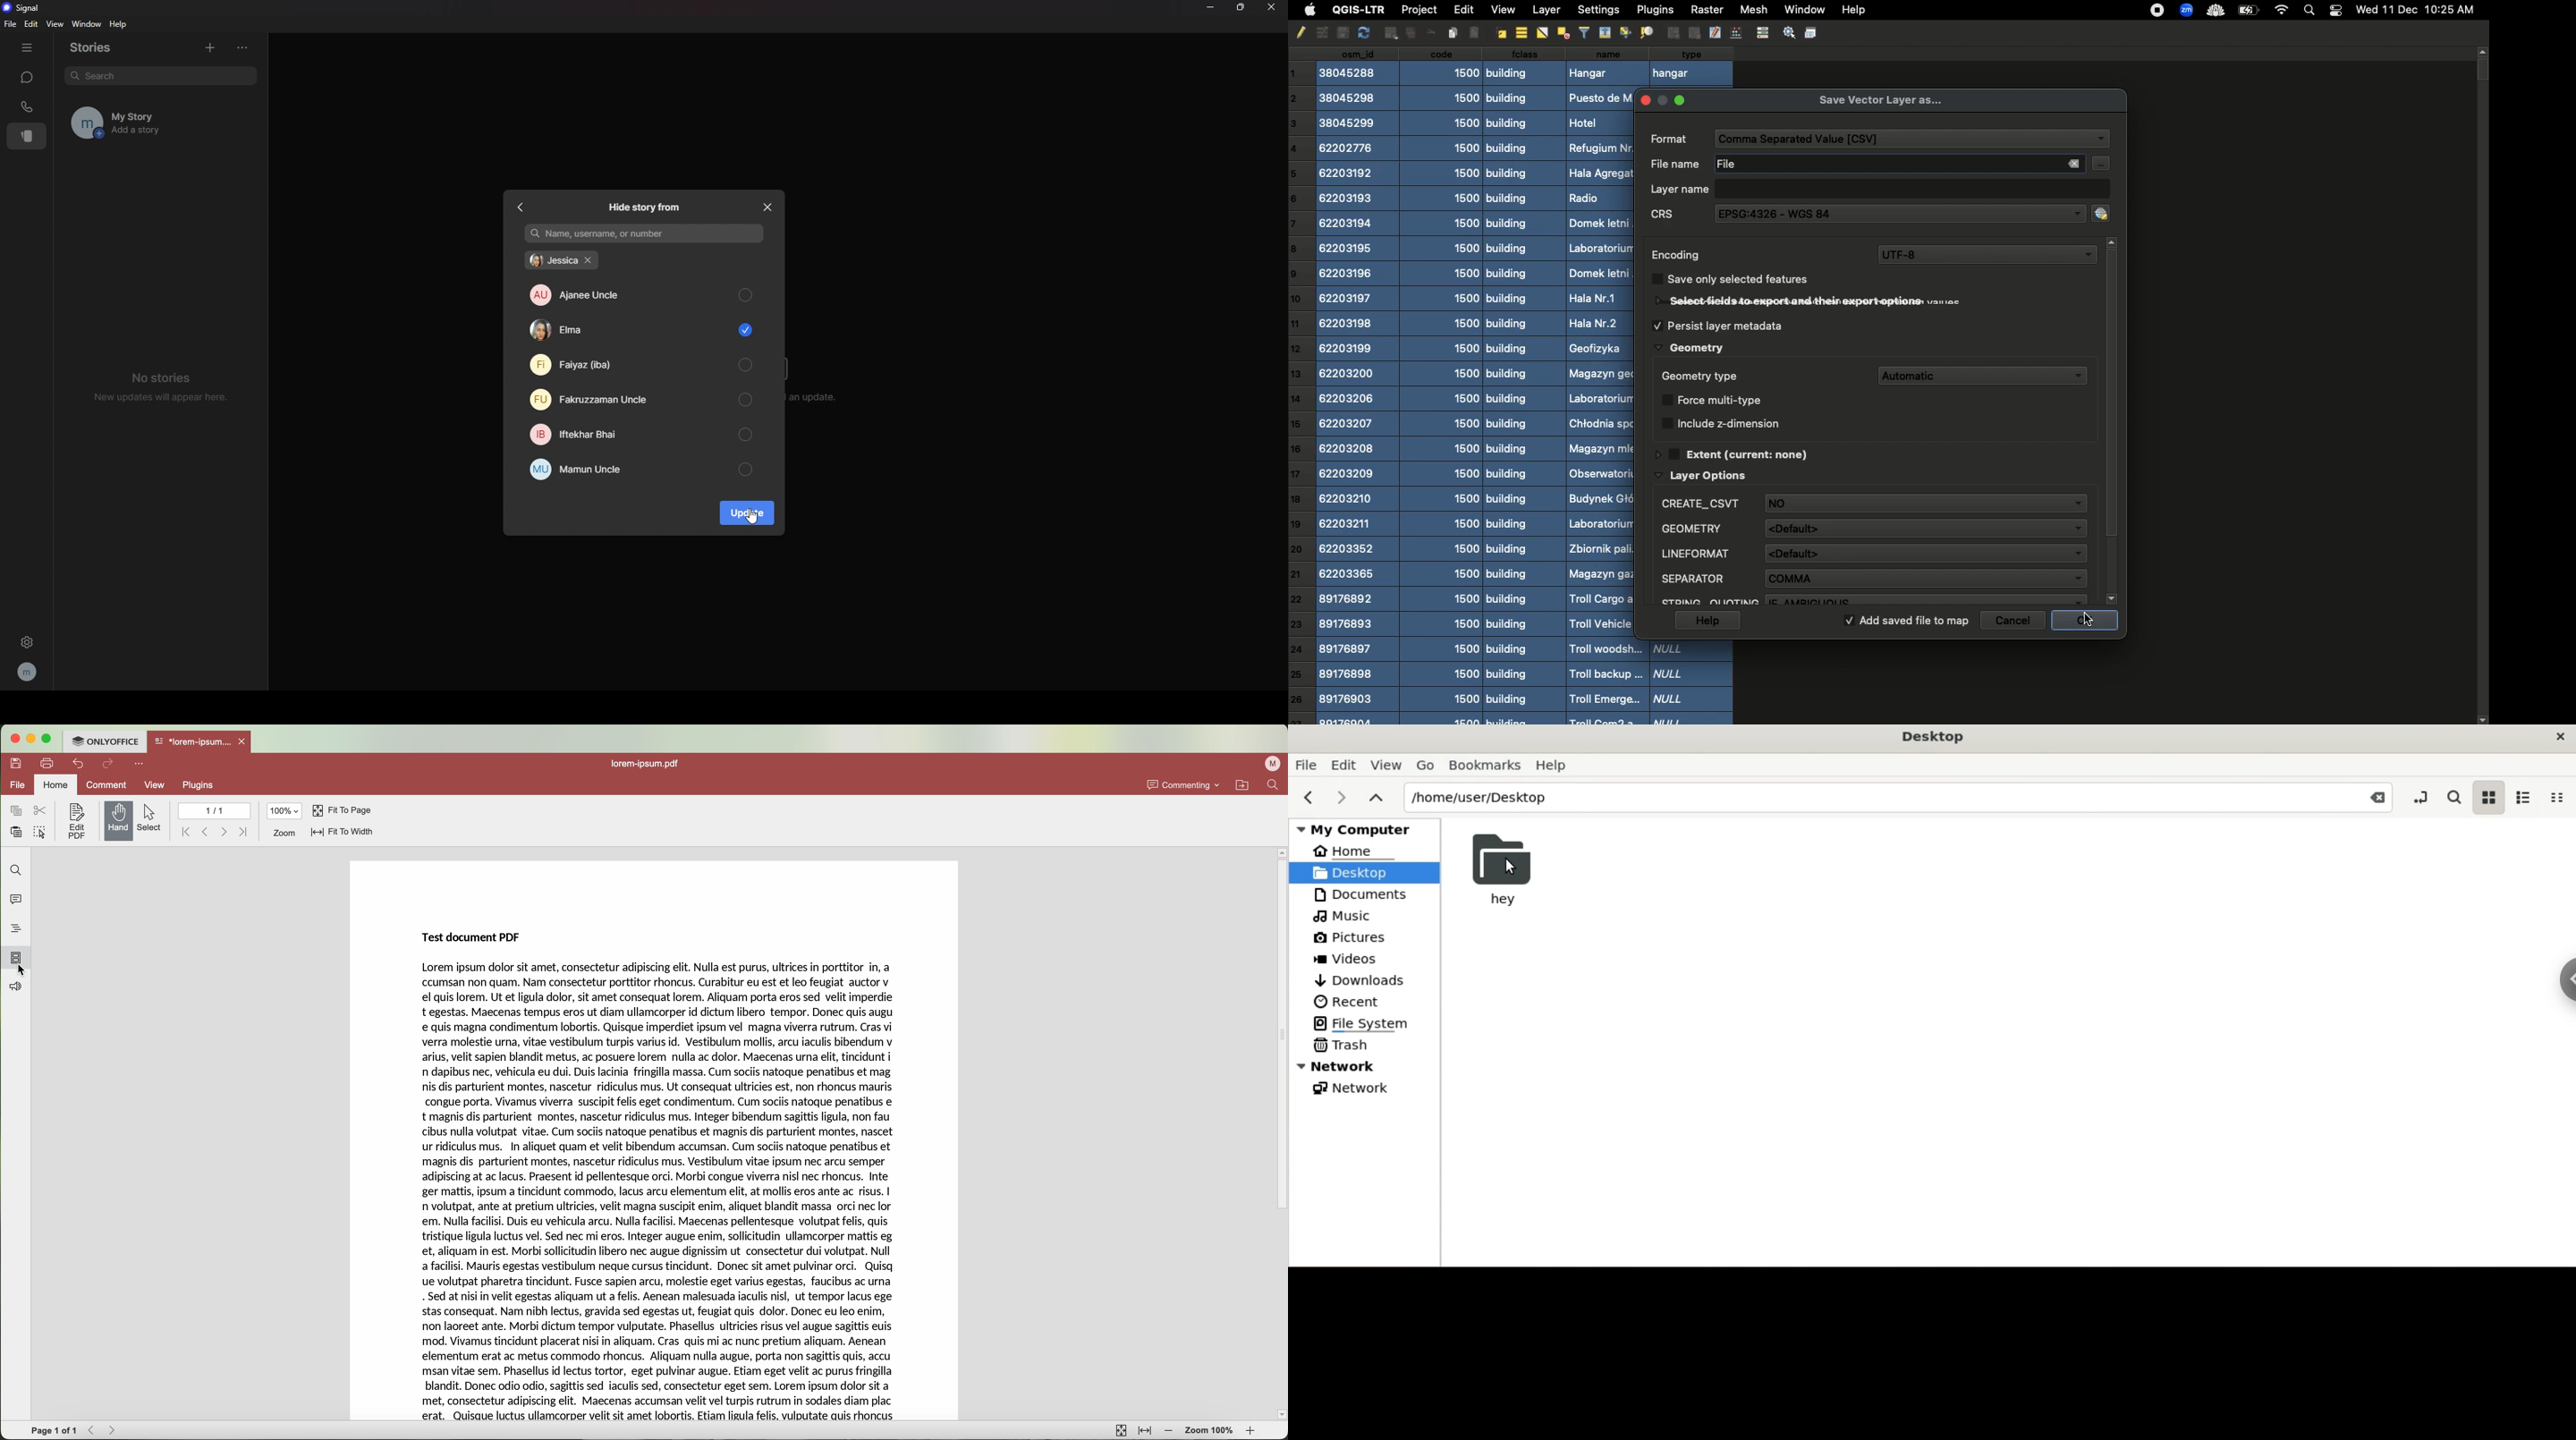  Describe the element at coordinates (1146, 1432) in the screenshot. I see `fit to width` at that location.